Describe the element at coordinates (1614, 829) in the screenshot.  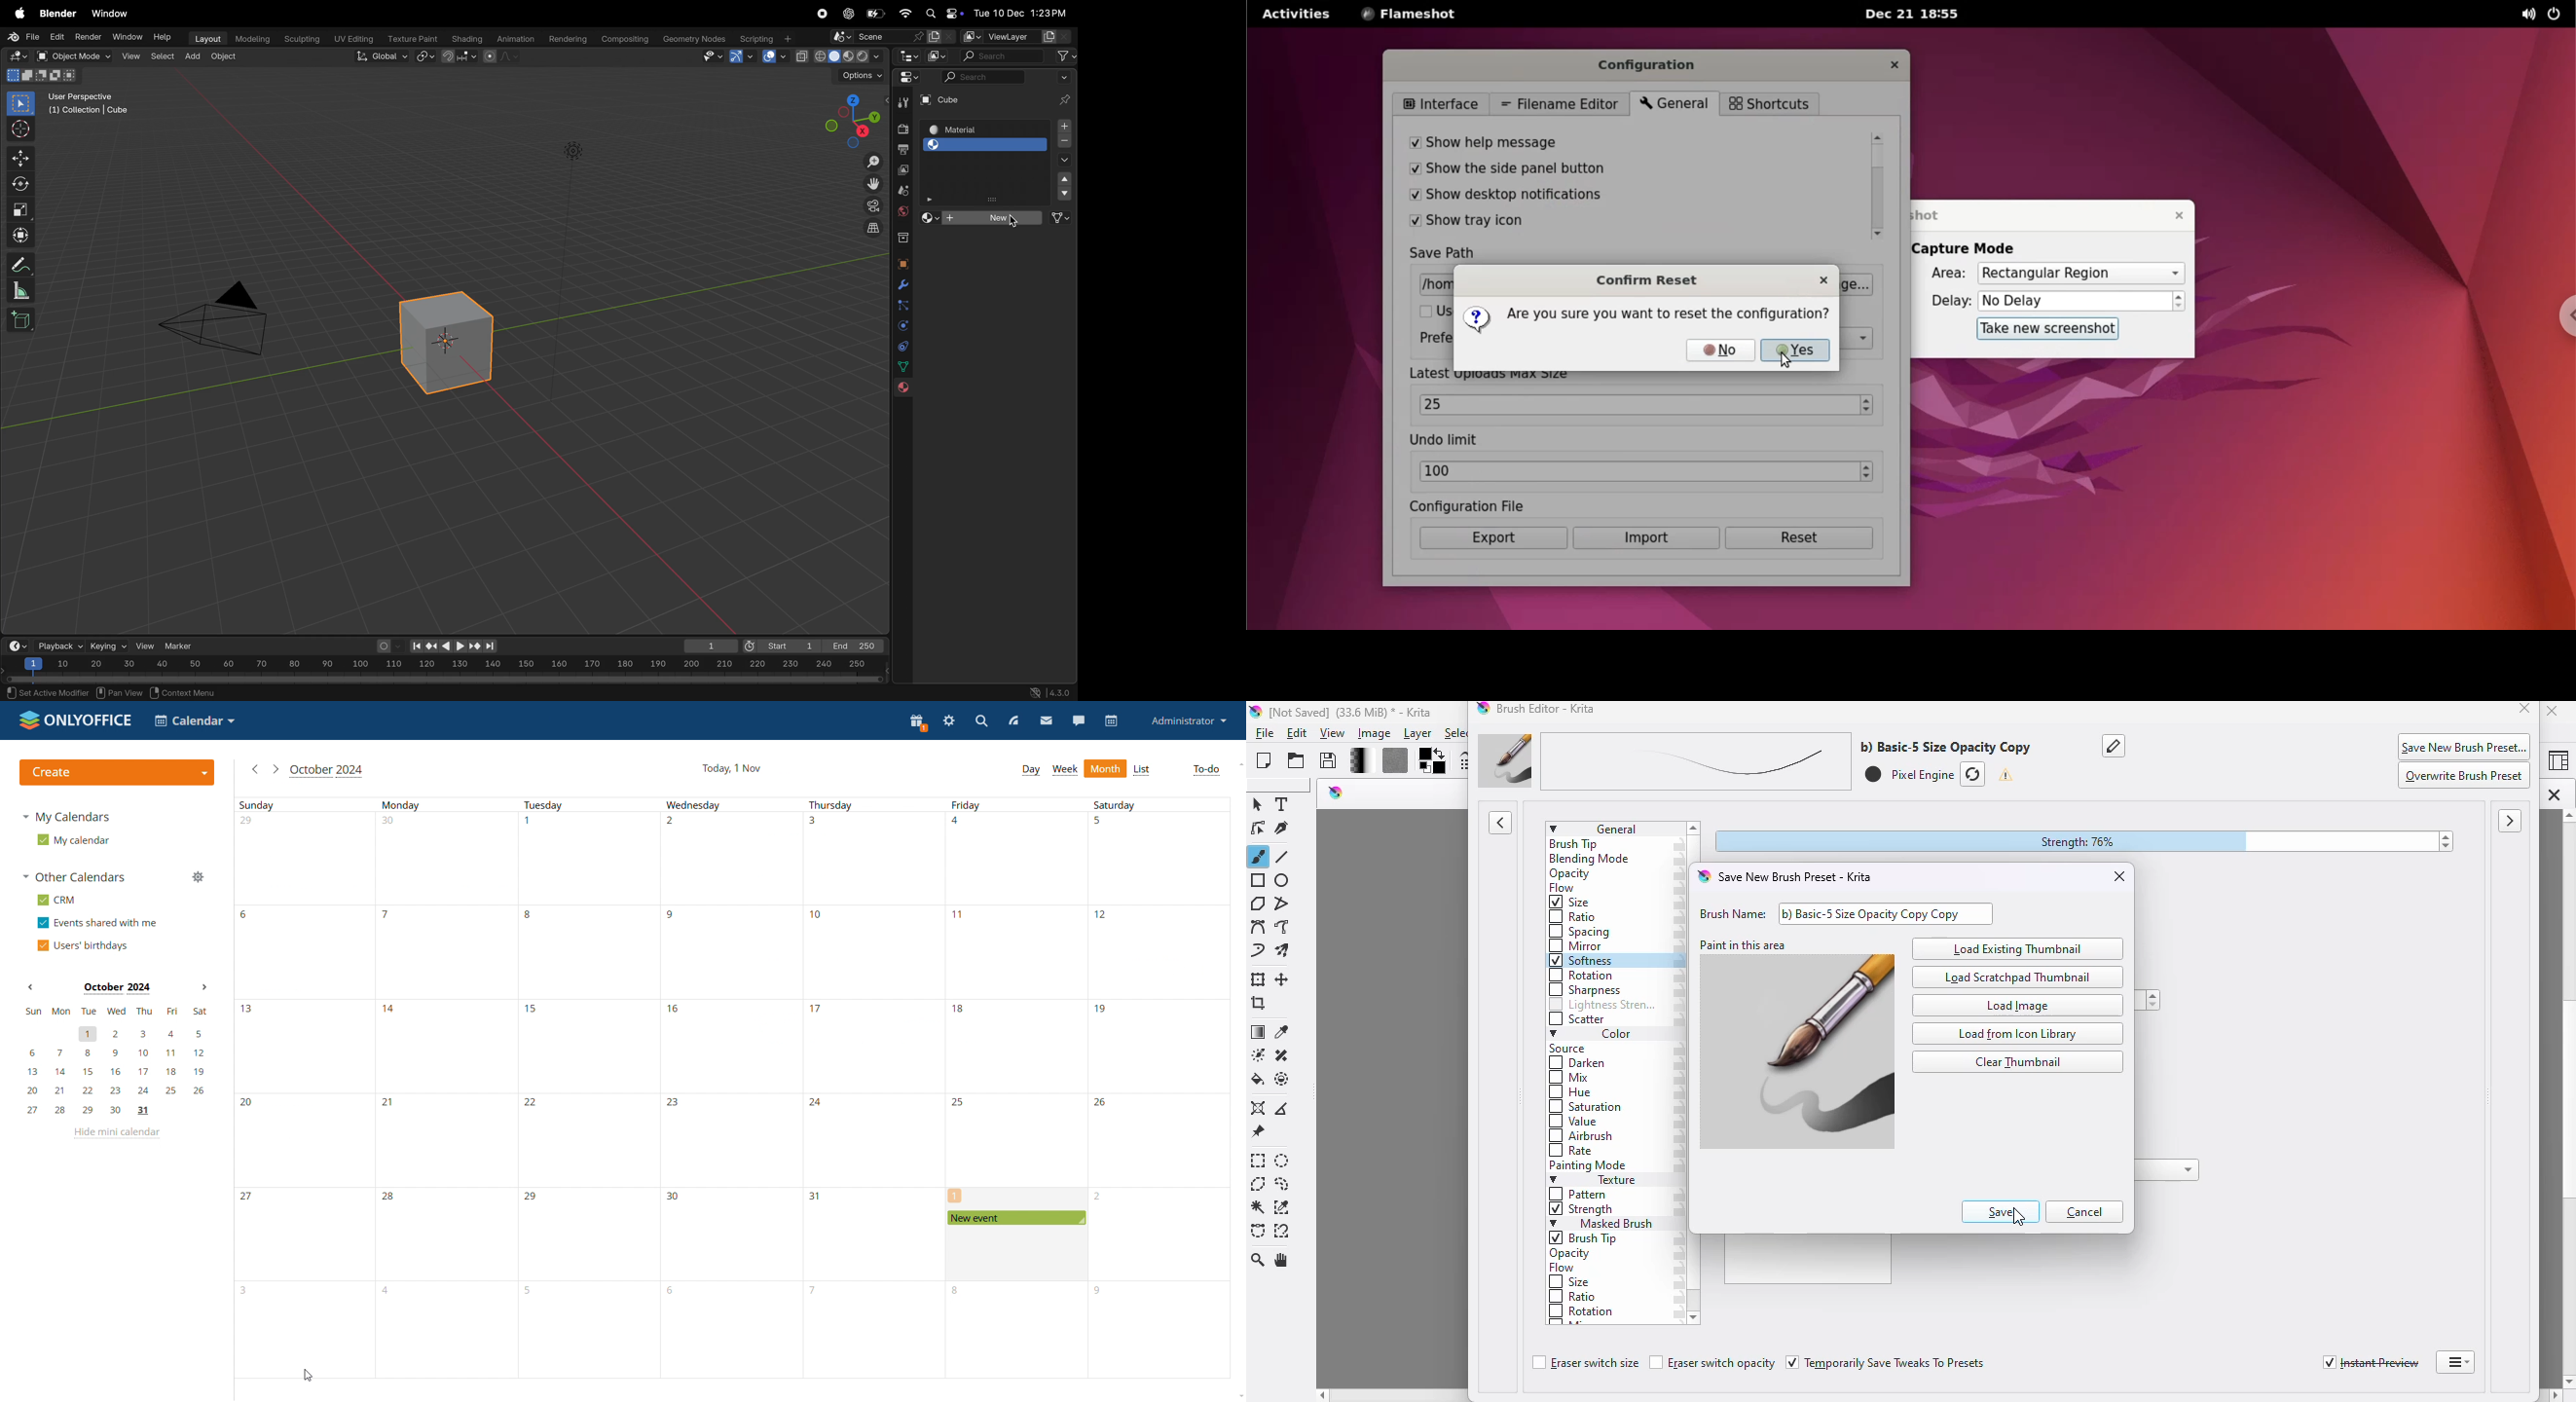
I see `general settings` at that location.